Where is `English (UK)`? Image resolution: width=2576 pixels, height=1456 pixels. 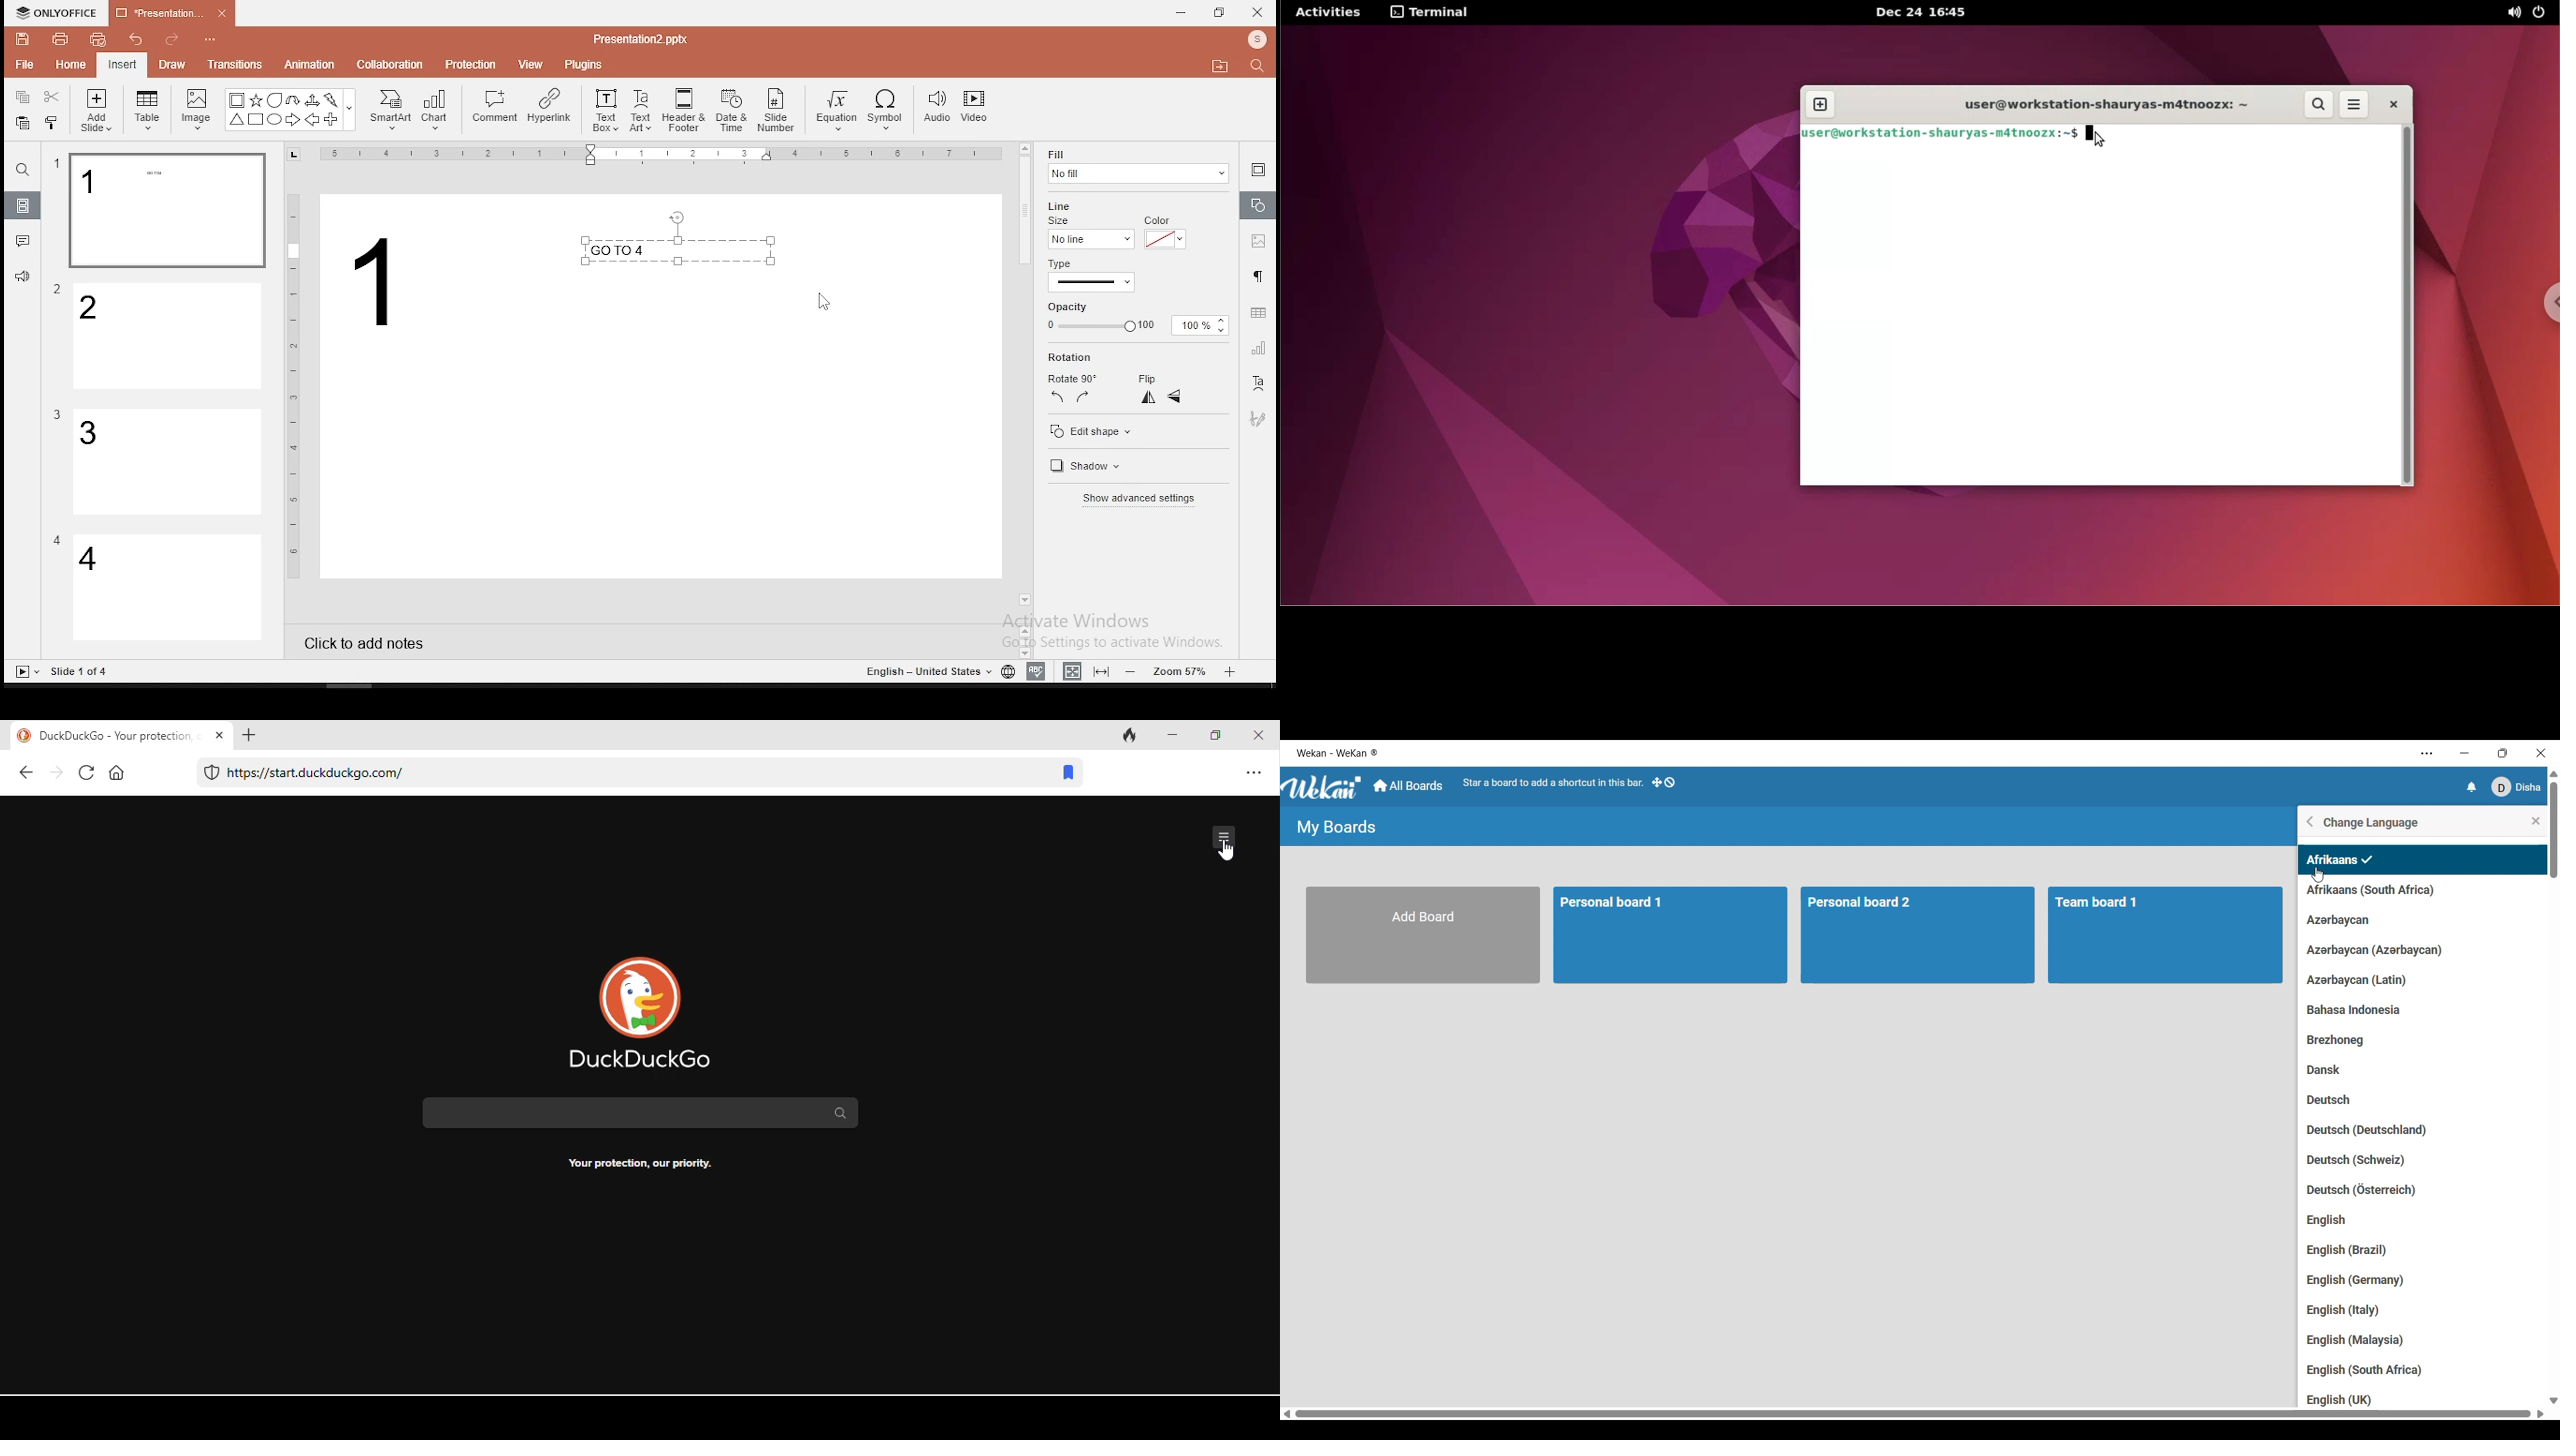
English (UK) is located at coordinates (2339, 1399).